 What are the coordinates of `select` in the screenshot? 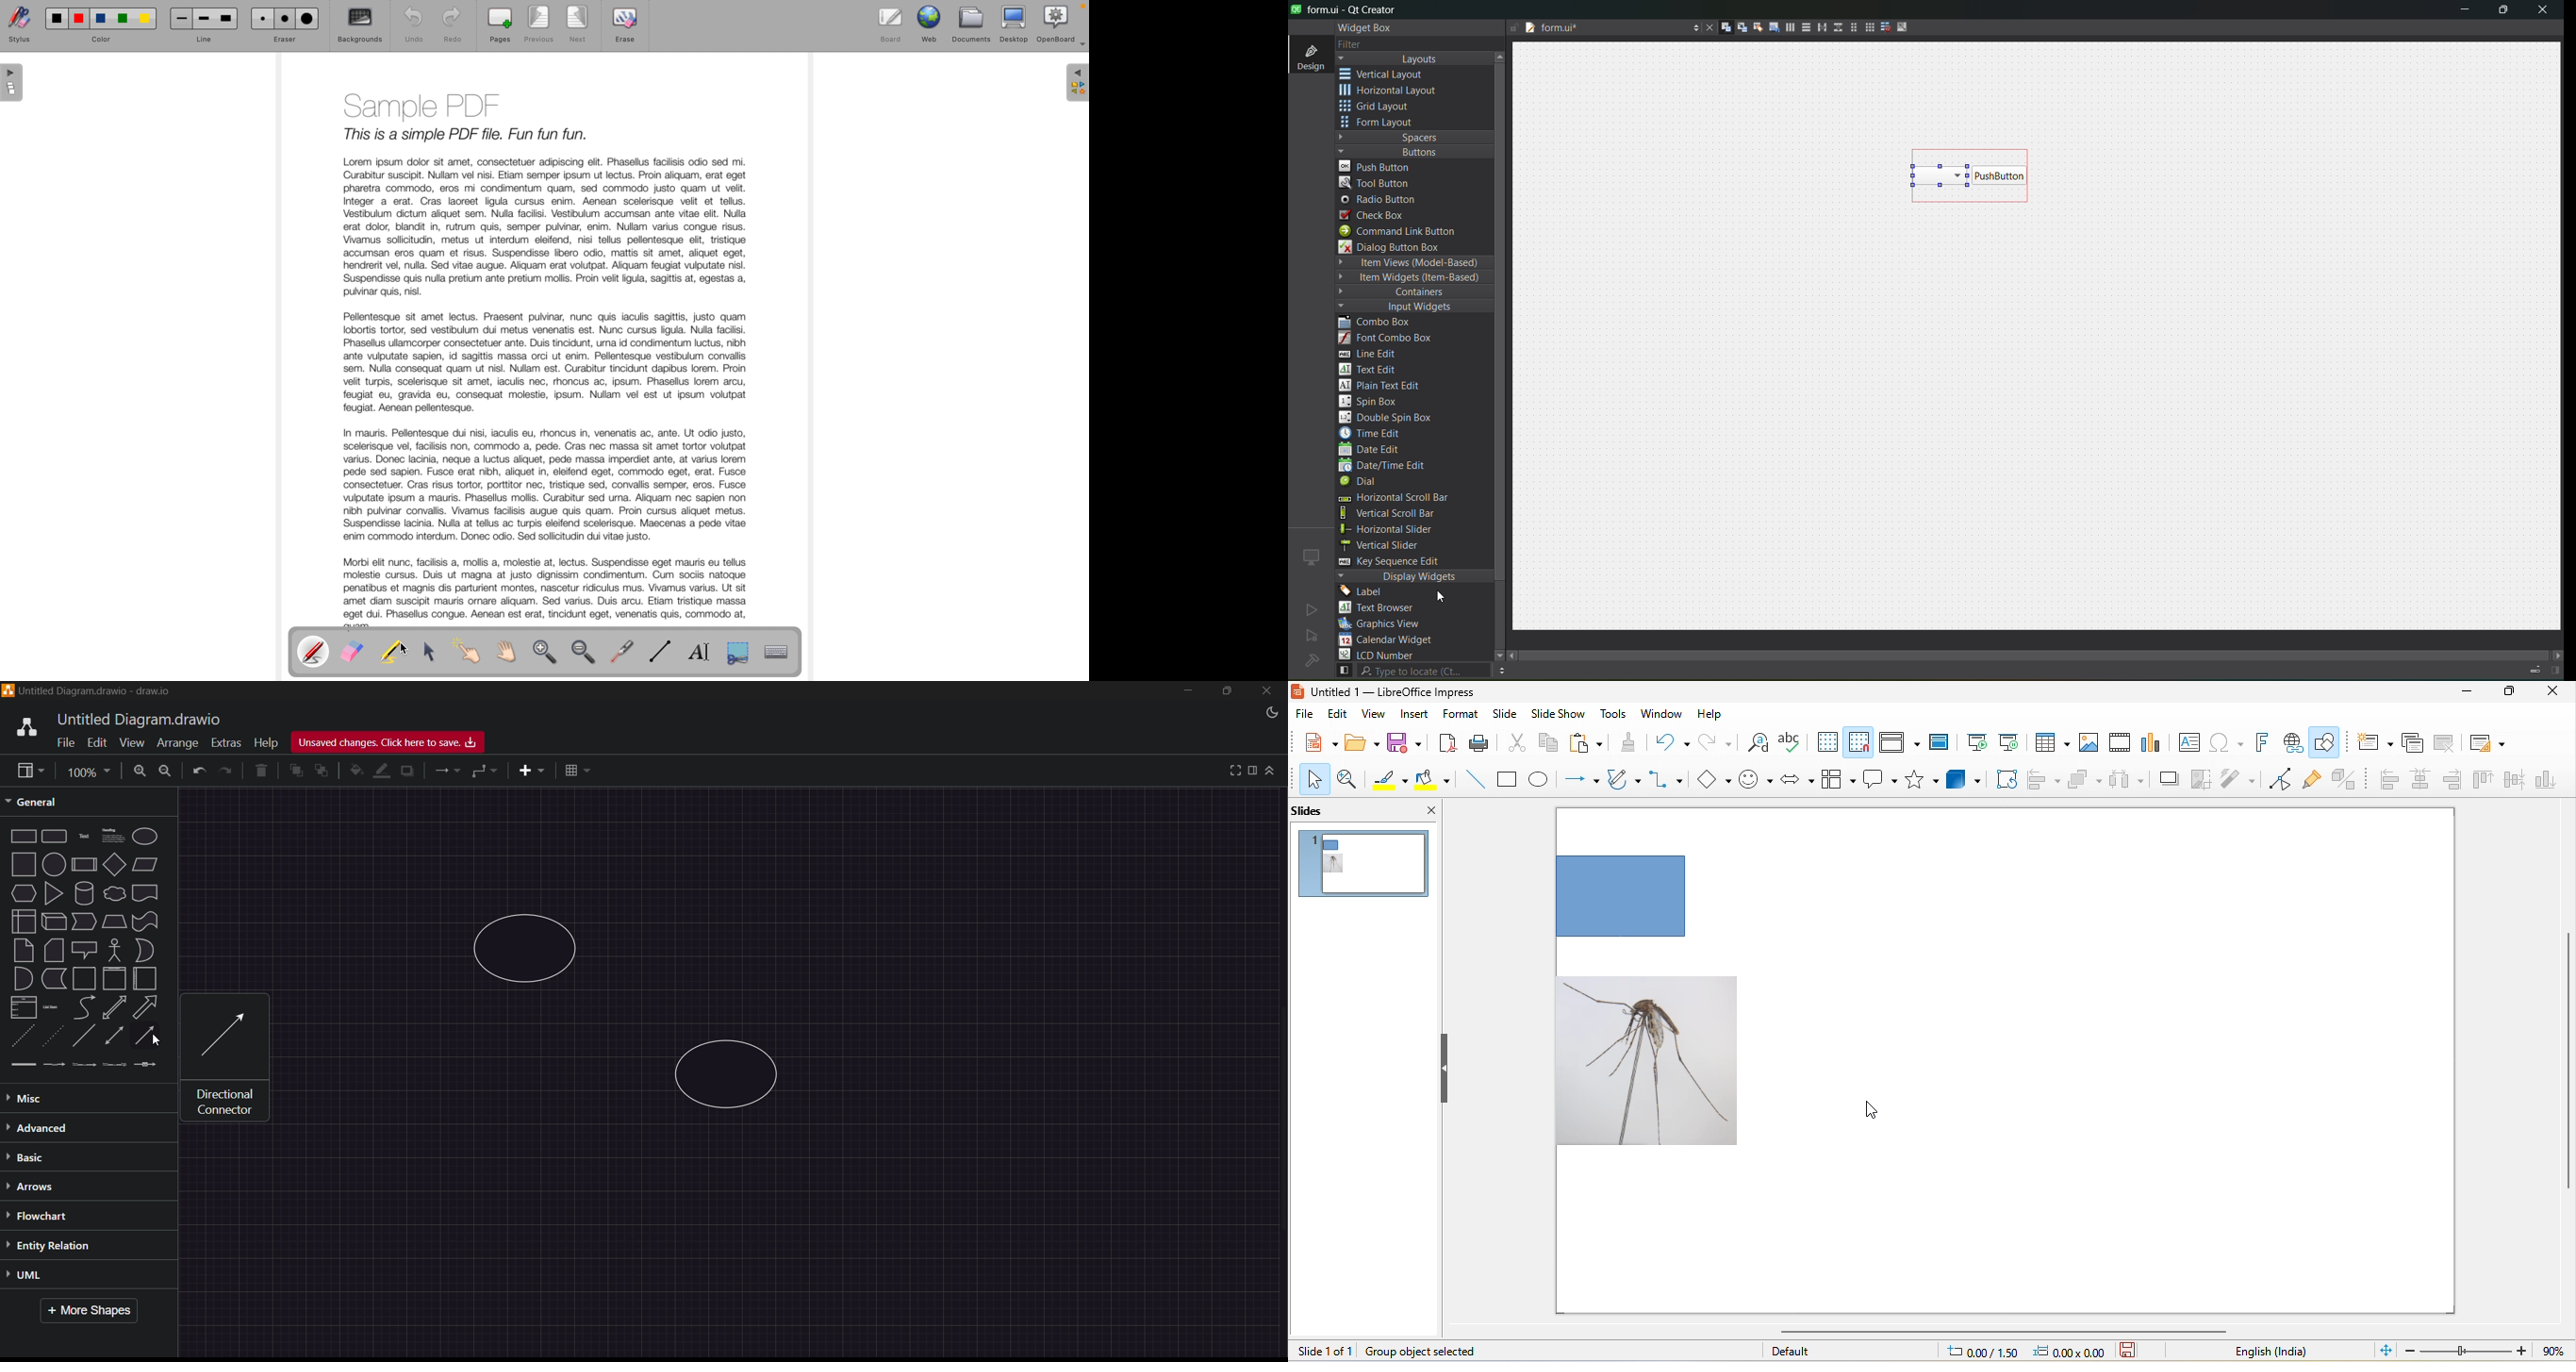 It's located at (1312, 779).